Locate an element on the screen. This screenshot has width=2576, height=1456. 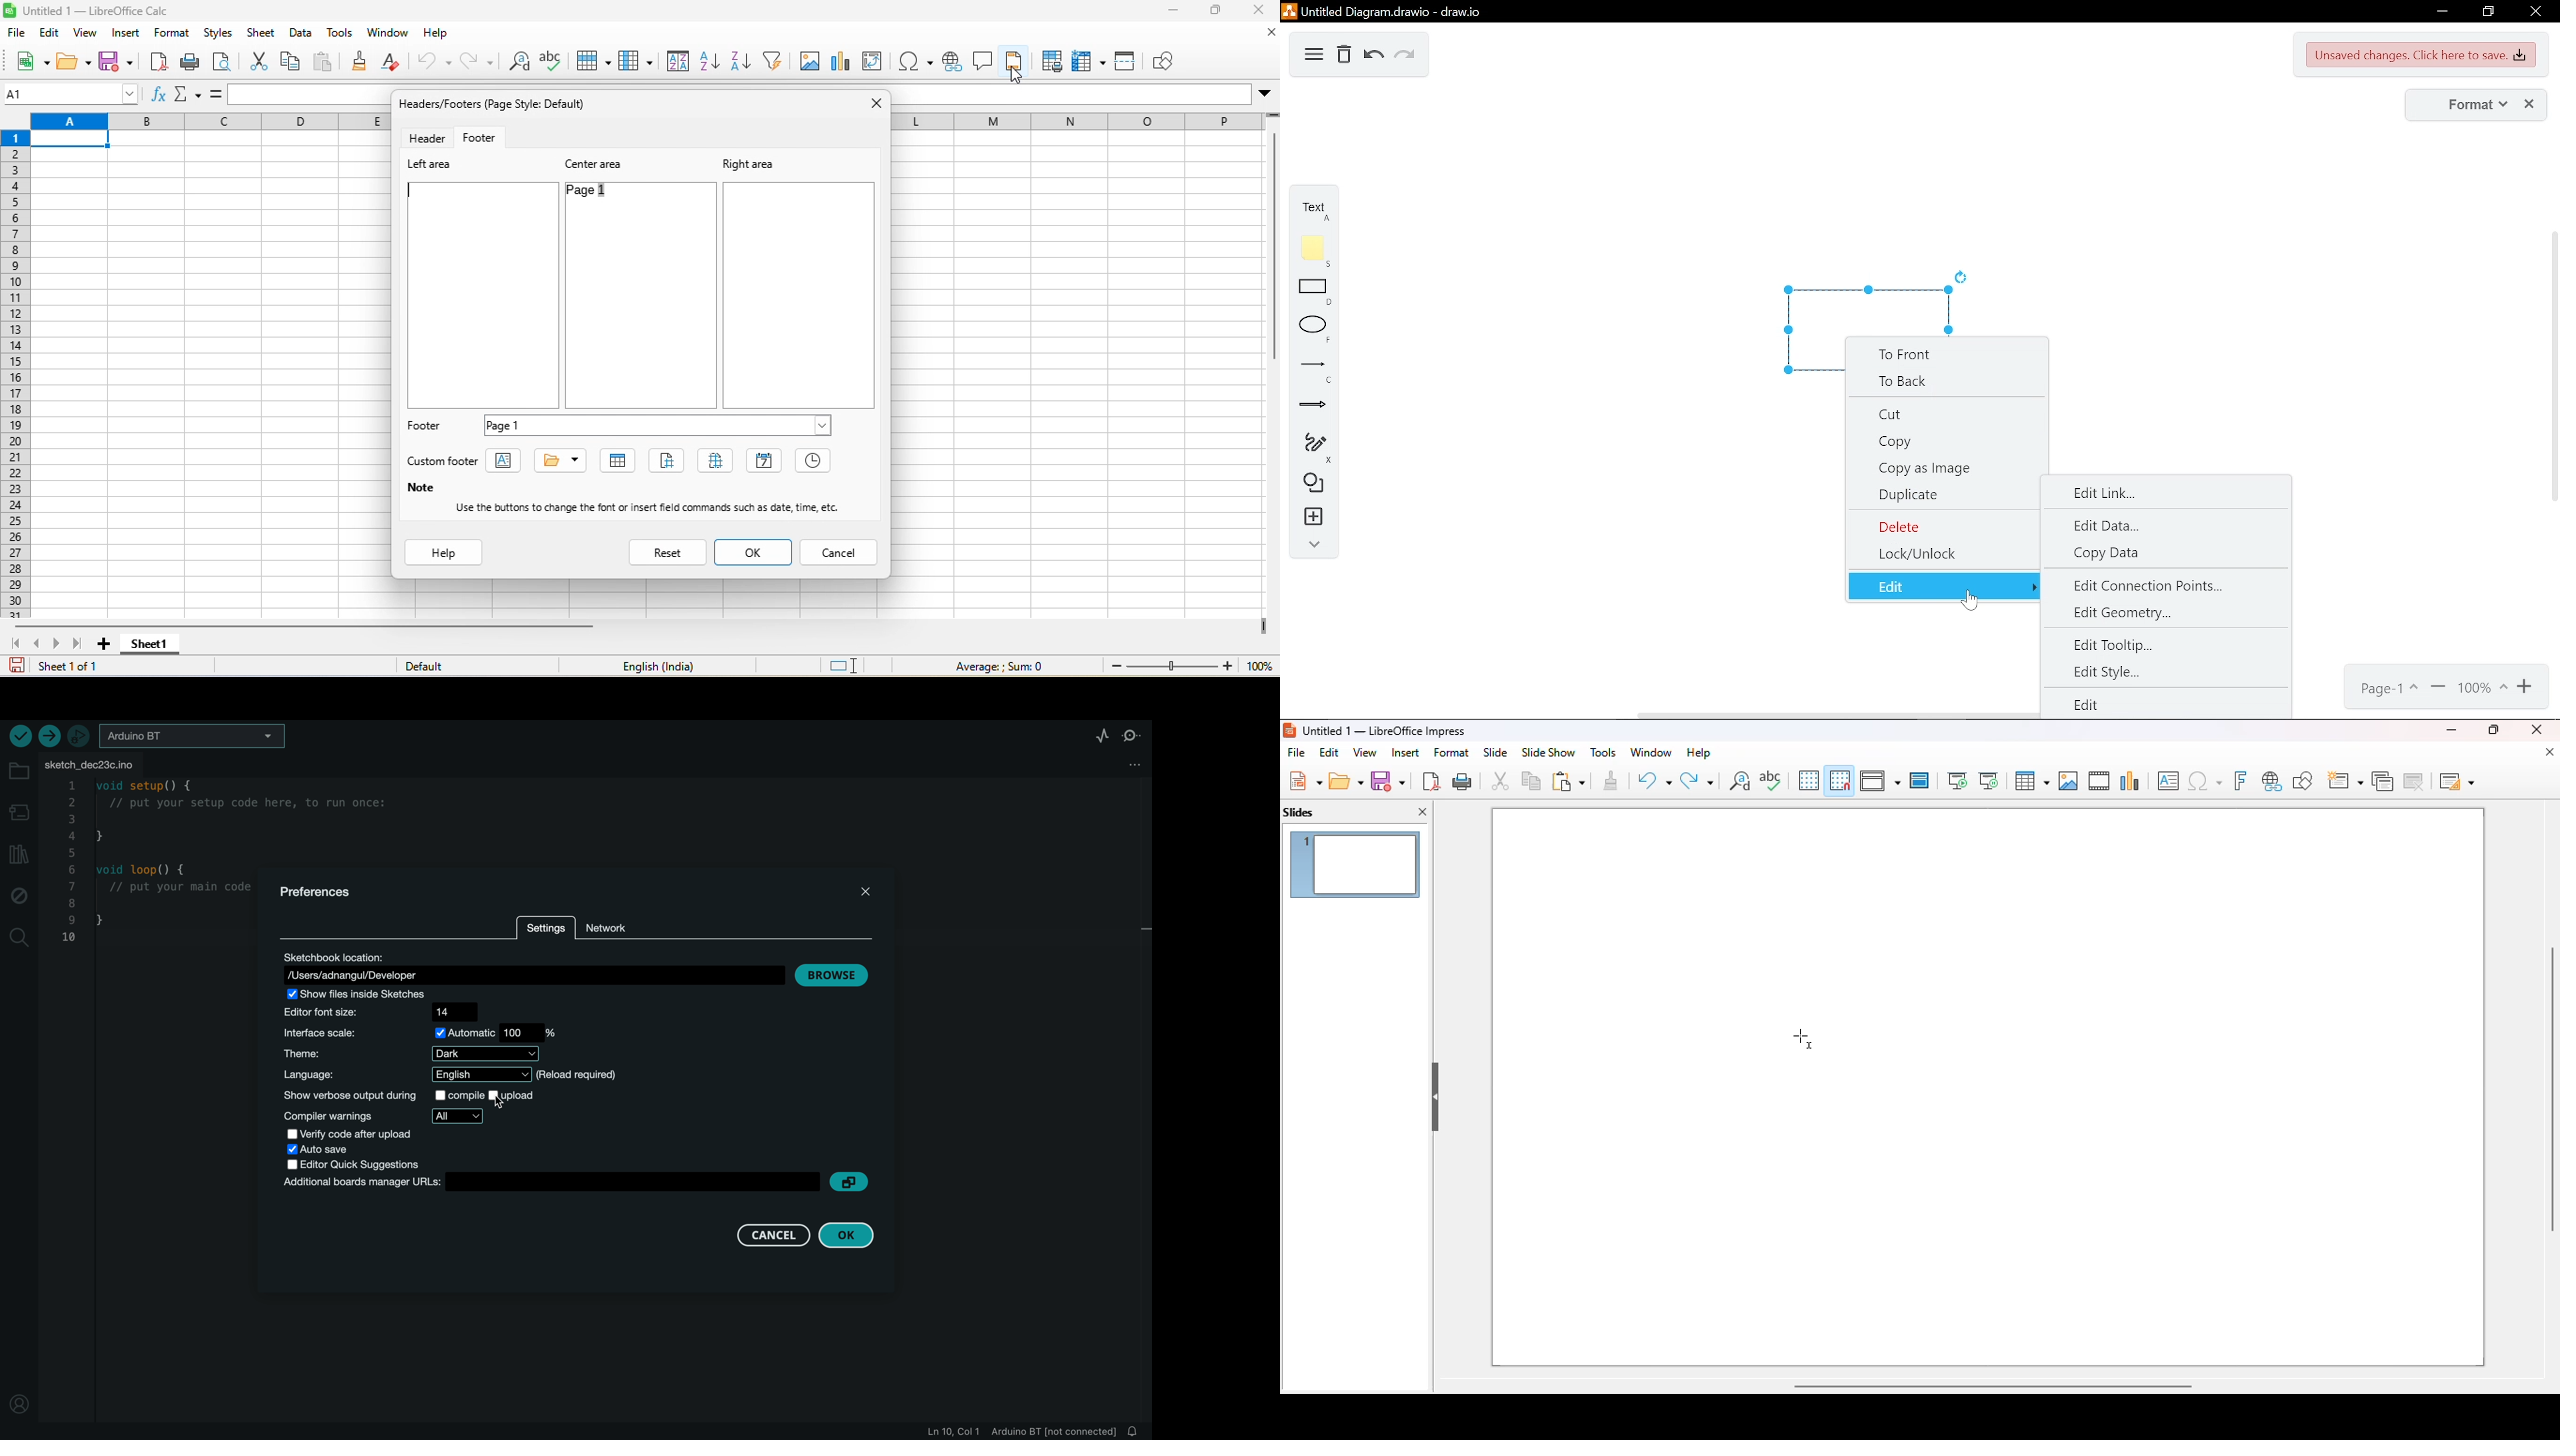
text cursor is located at coordinates (413, 191).